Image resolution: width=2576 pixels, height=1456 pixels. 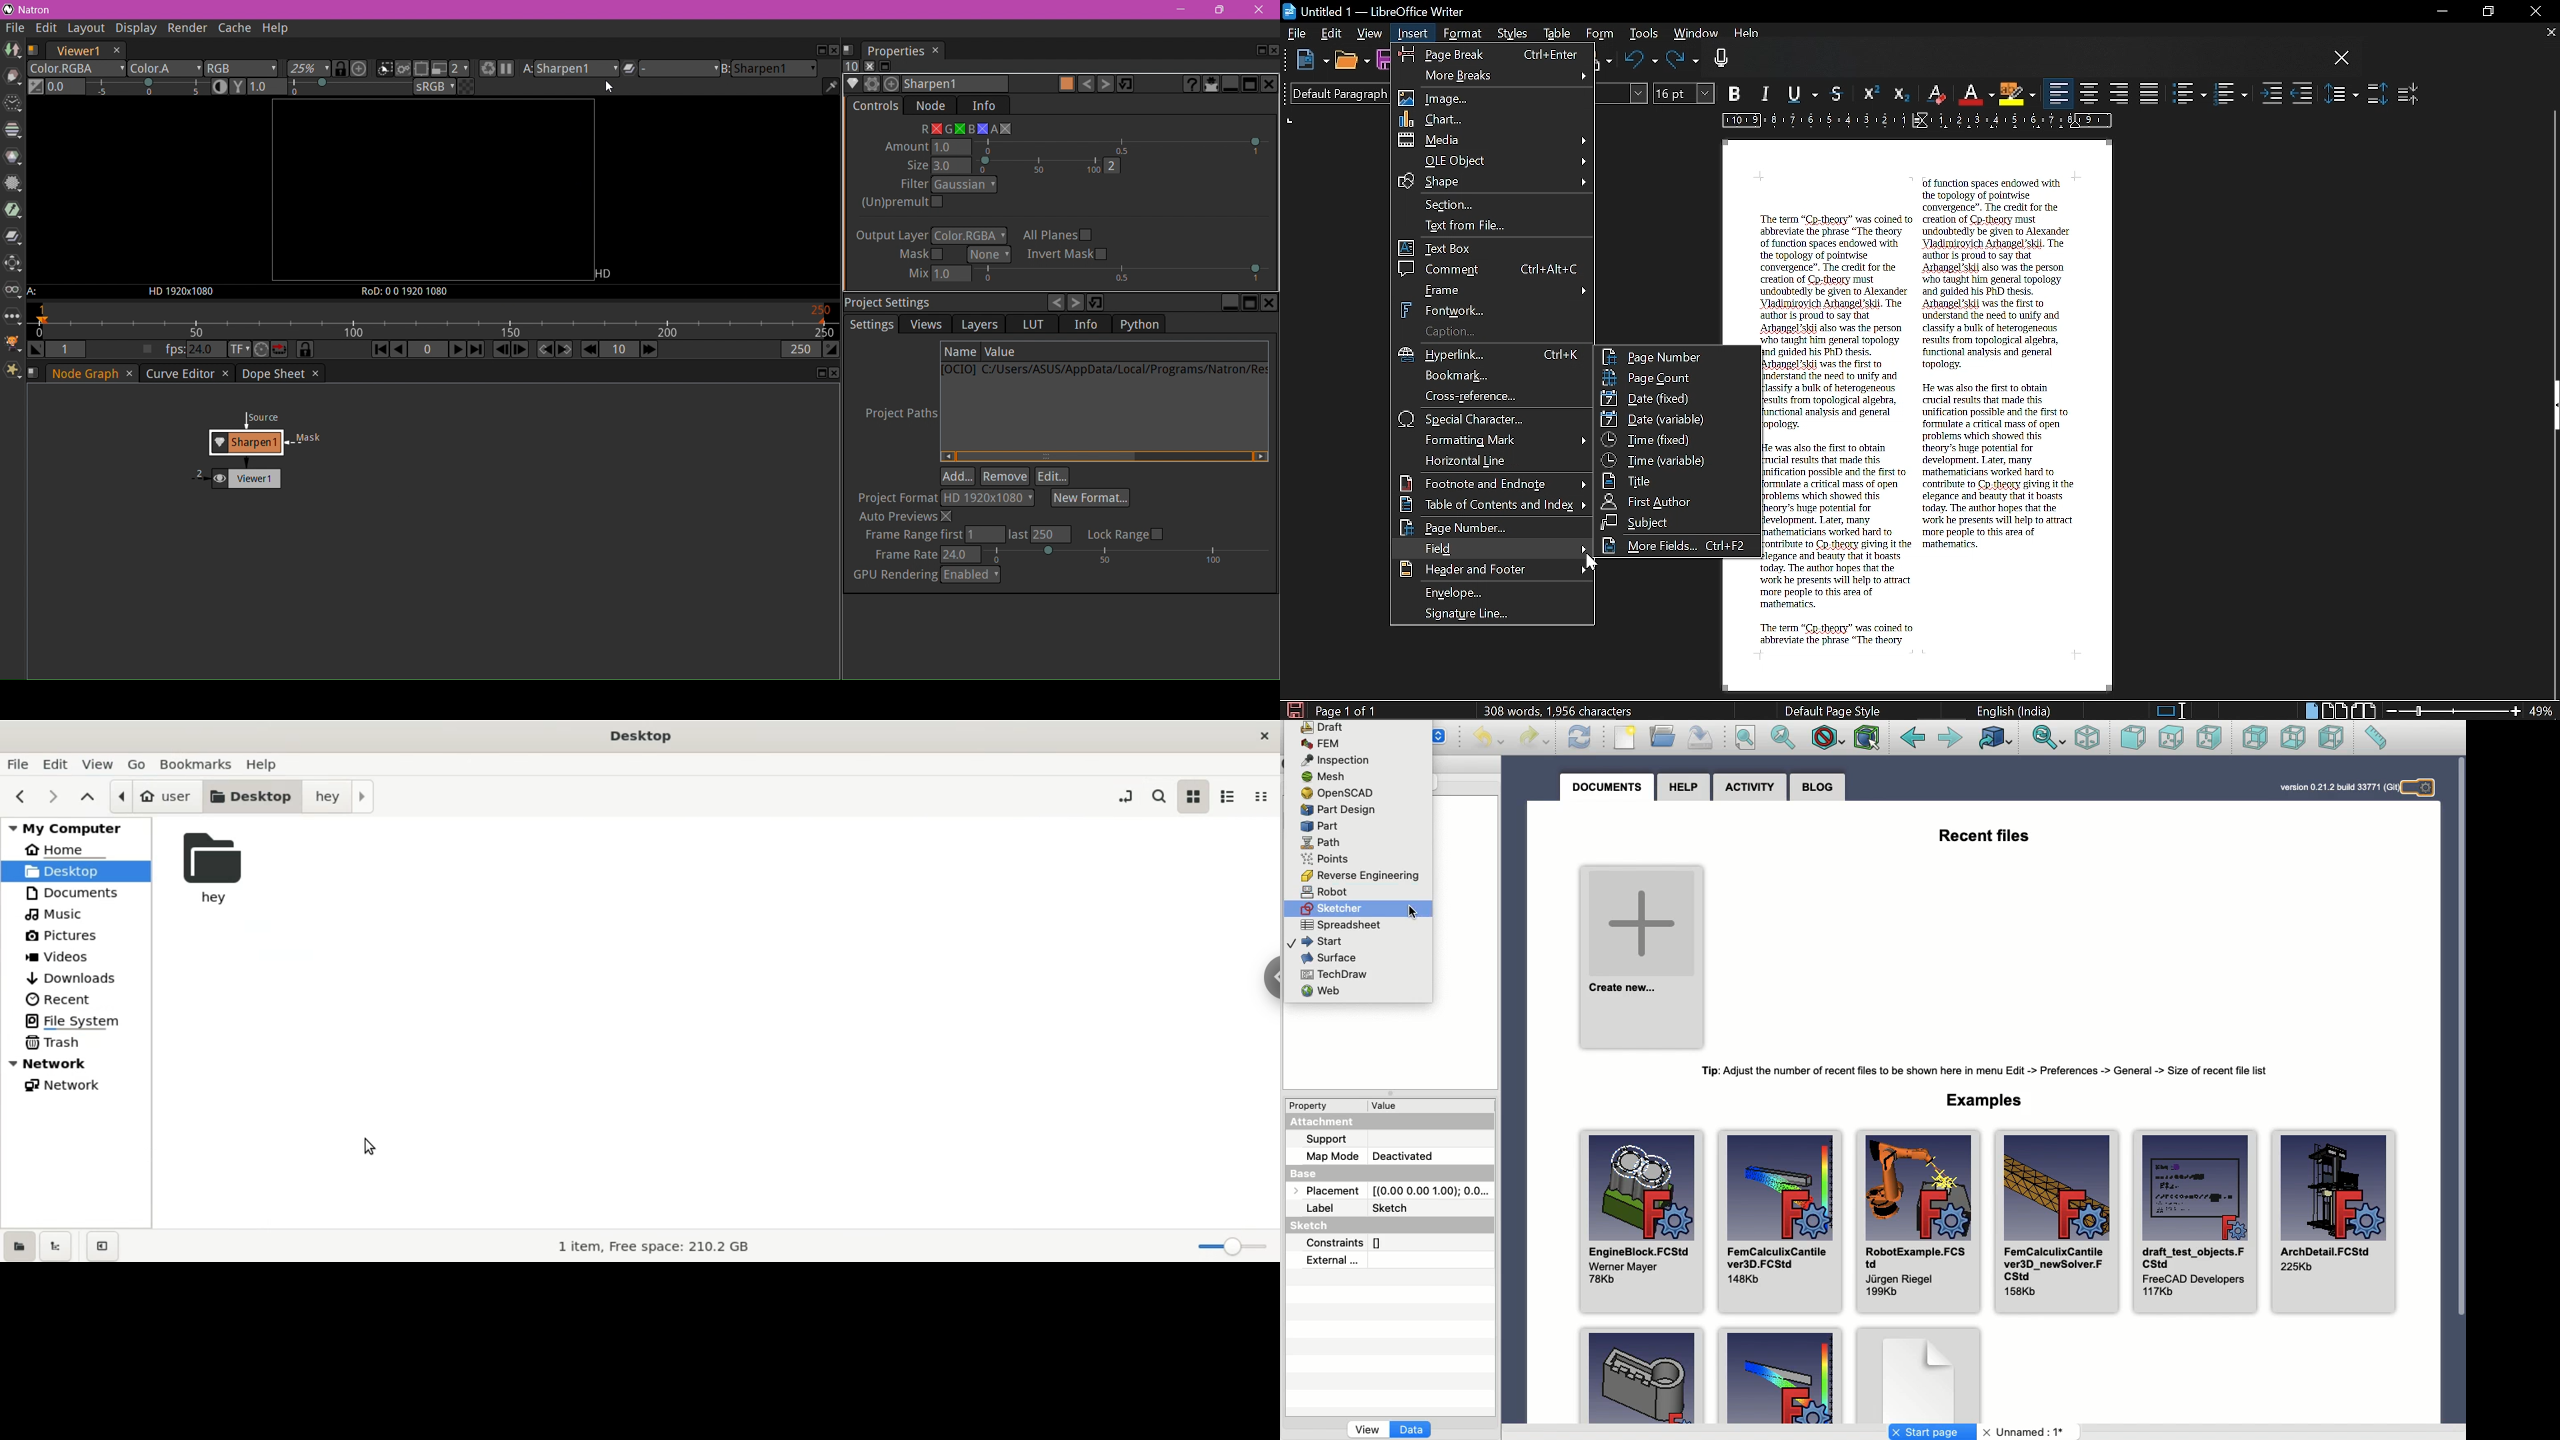 I want to click on Find, so click(x=1489, y=548).